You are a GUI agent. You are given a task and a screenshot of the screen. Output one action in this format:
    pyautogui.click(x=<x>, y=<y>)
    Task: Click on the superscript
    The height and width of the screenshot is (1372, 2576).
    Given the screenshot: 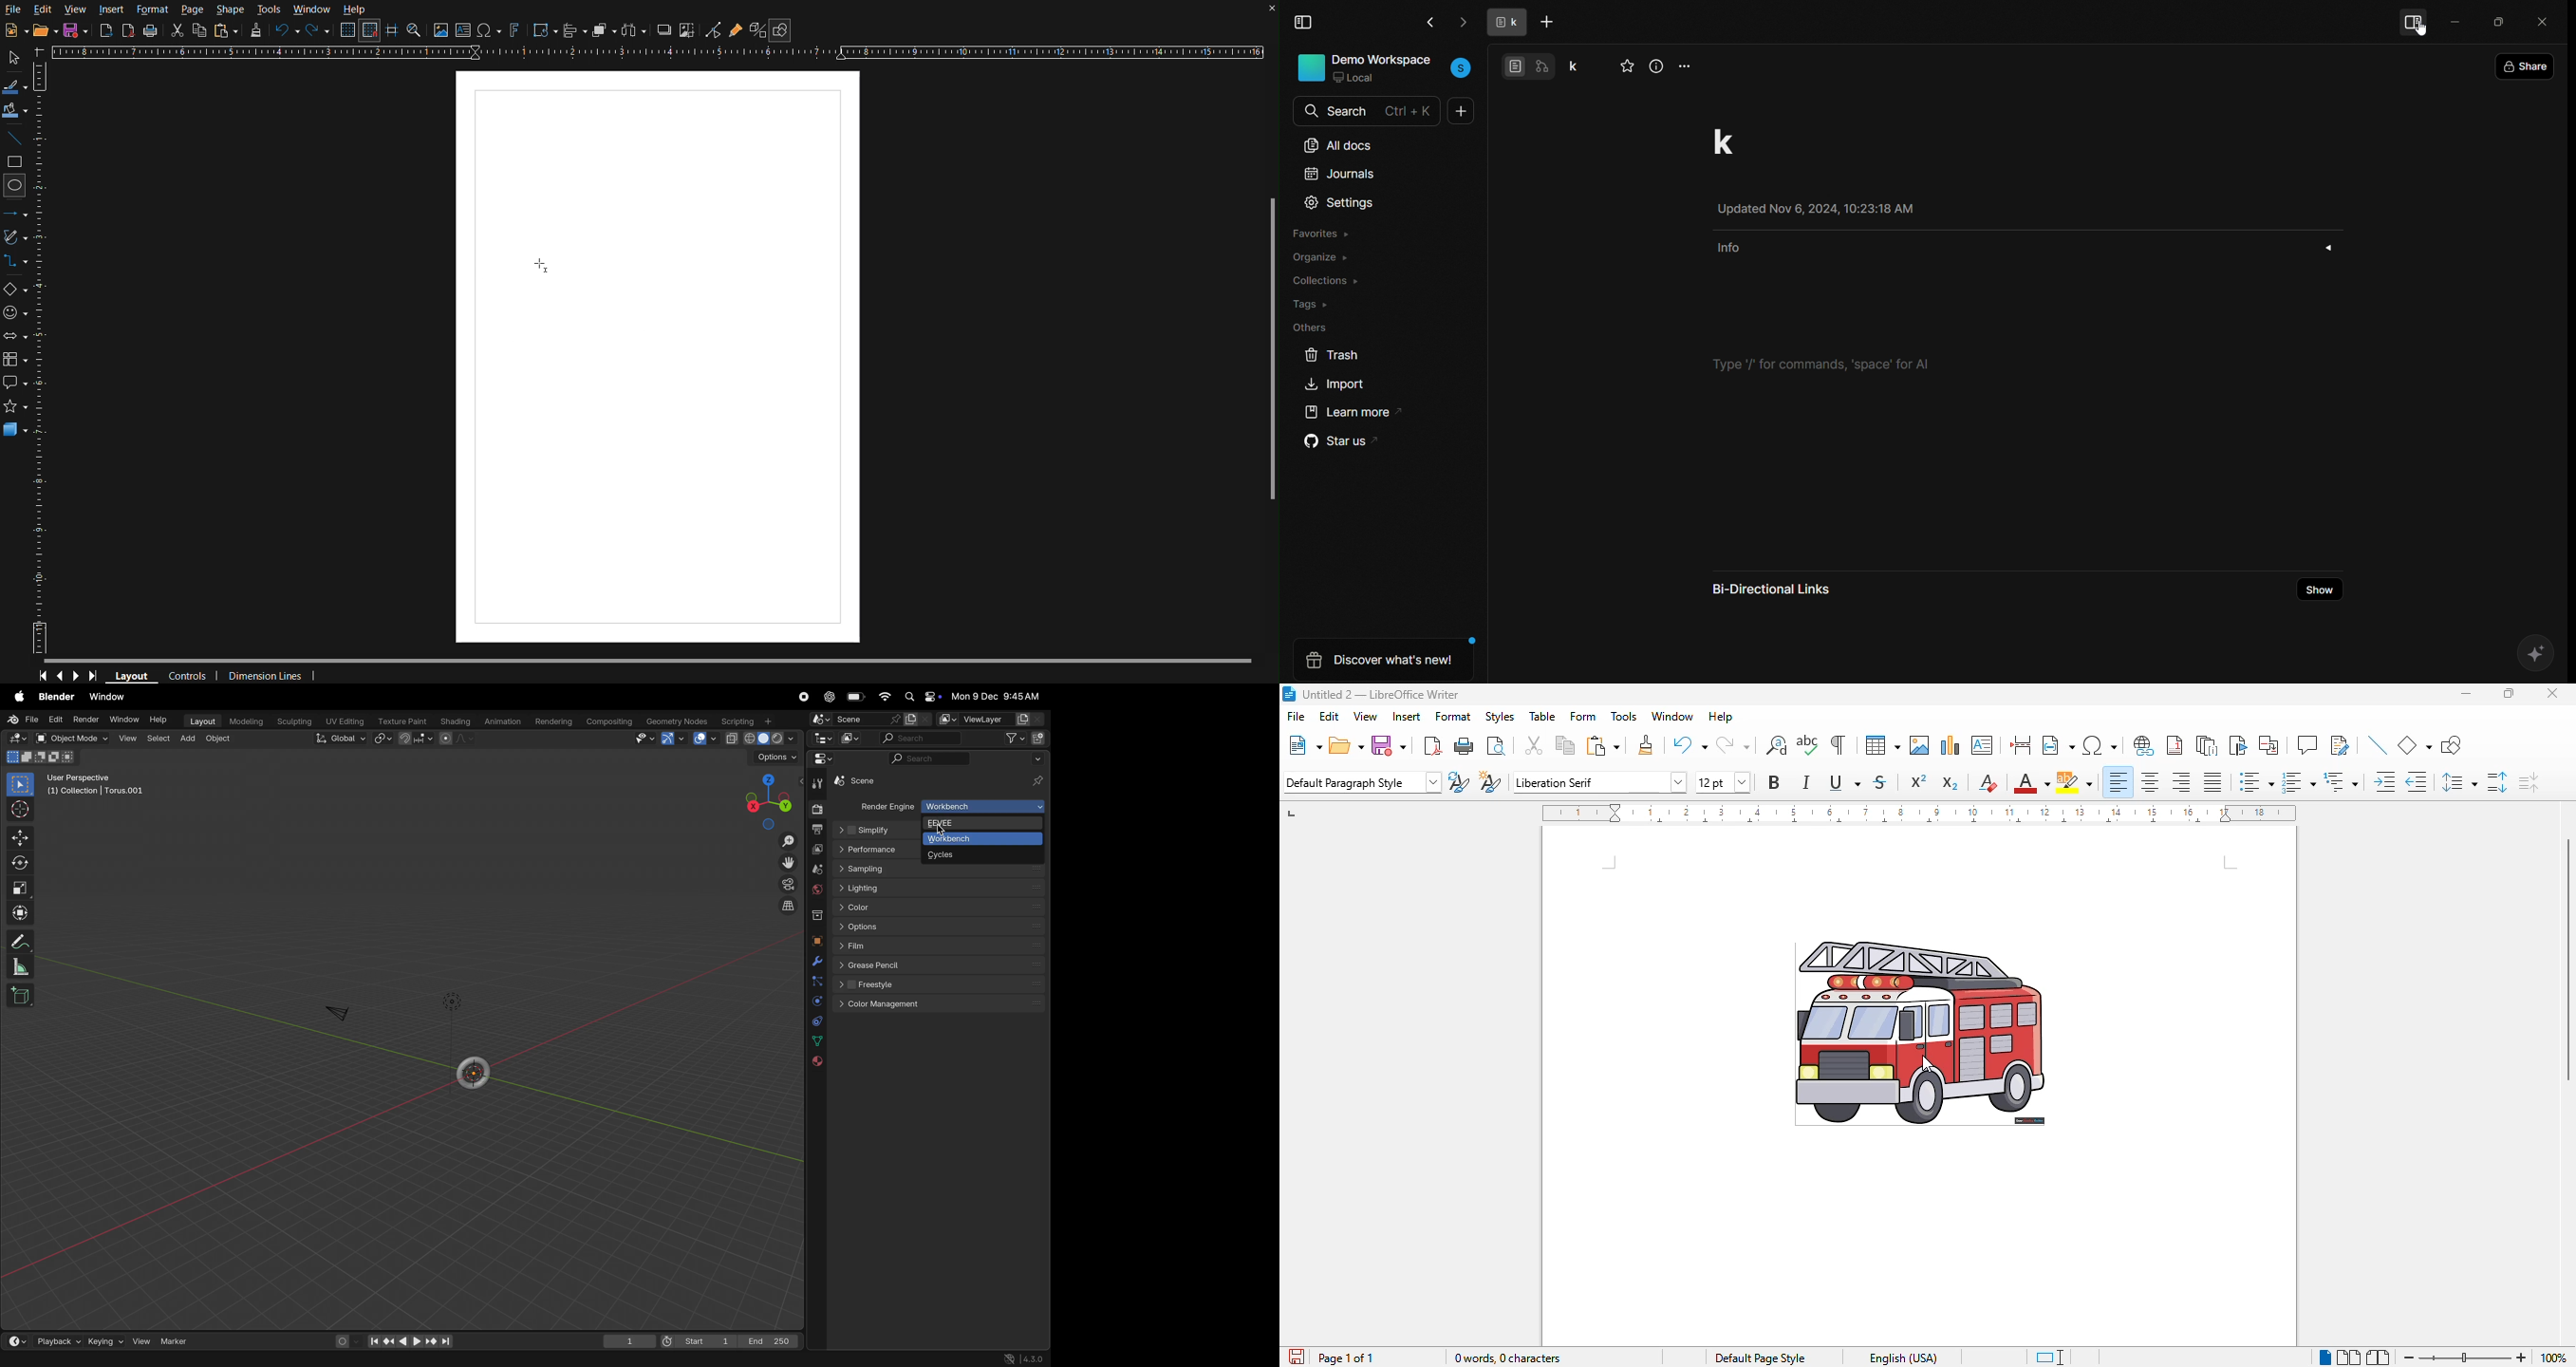 What is the action you would take?
    pyautogui.click(x=1918, y=780)
    